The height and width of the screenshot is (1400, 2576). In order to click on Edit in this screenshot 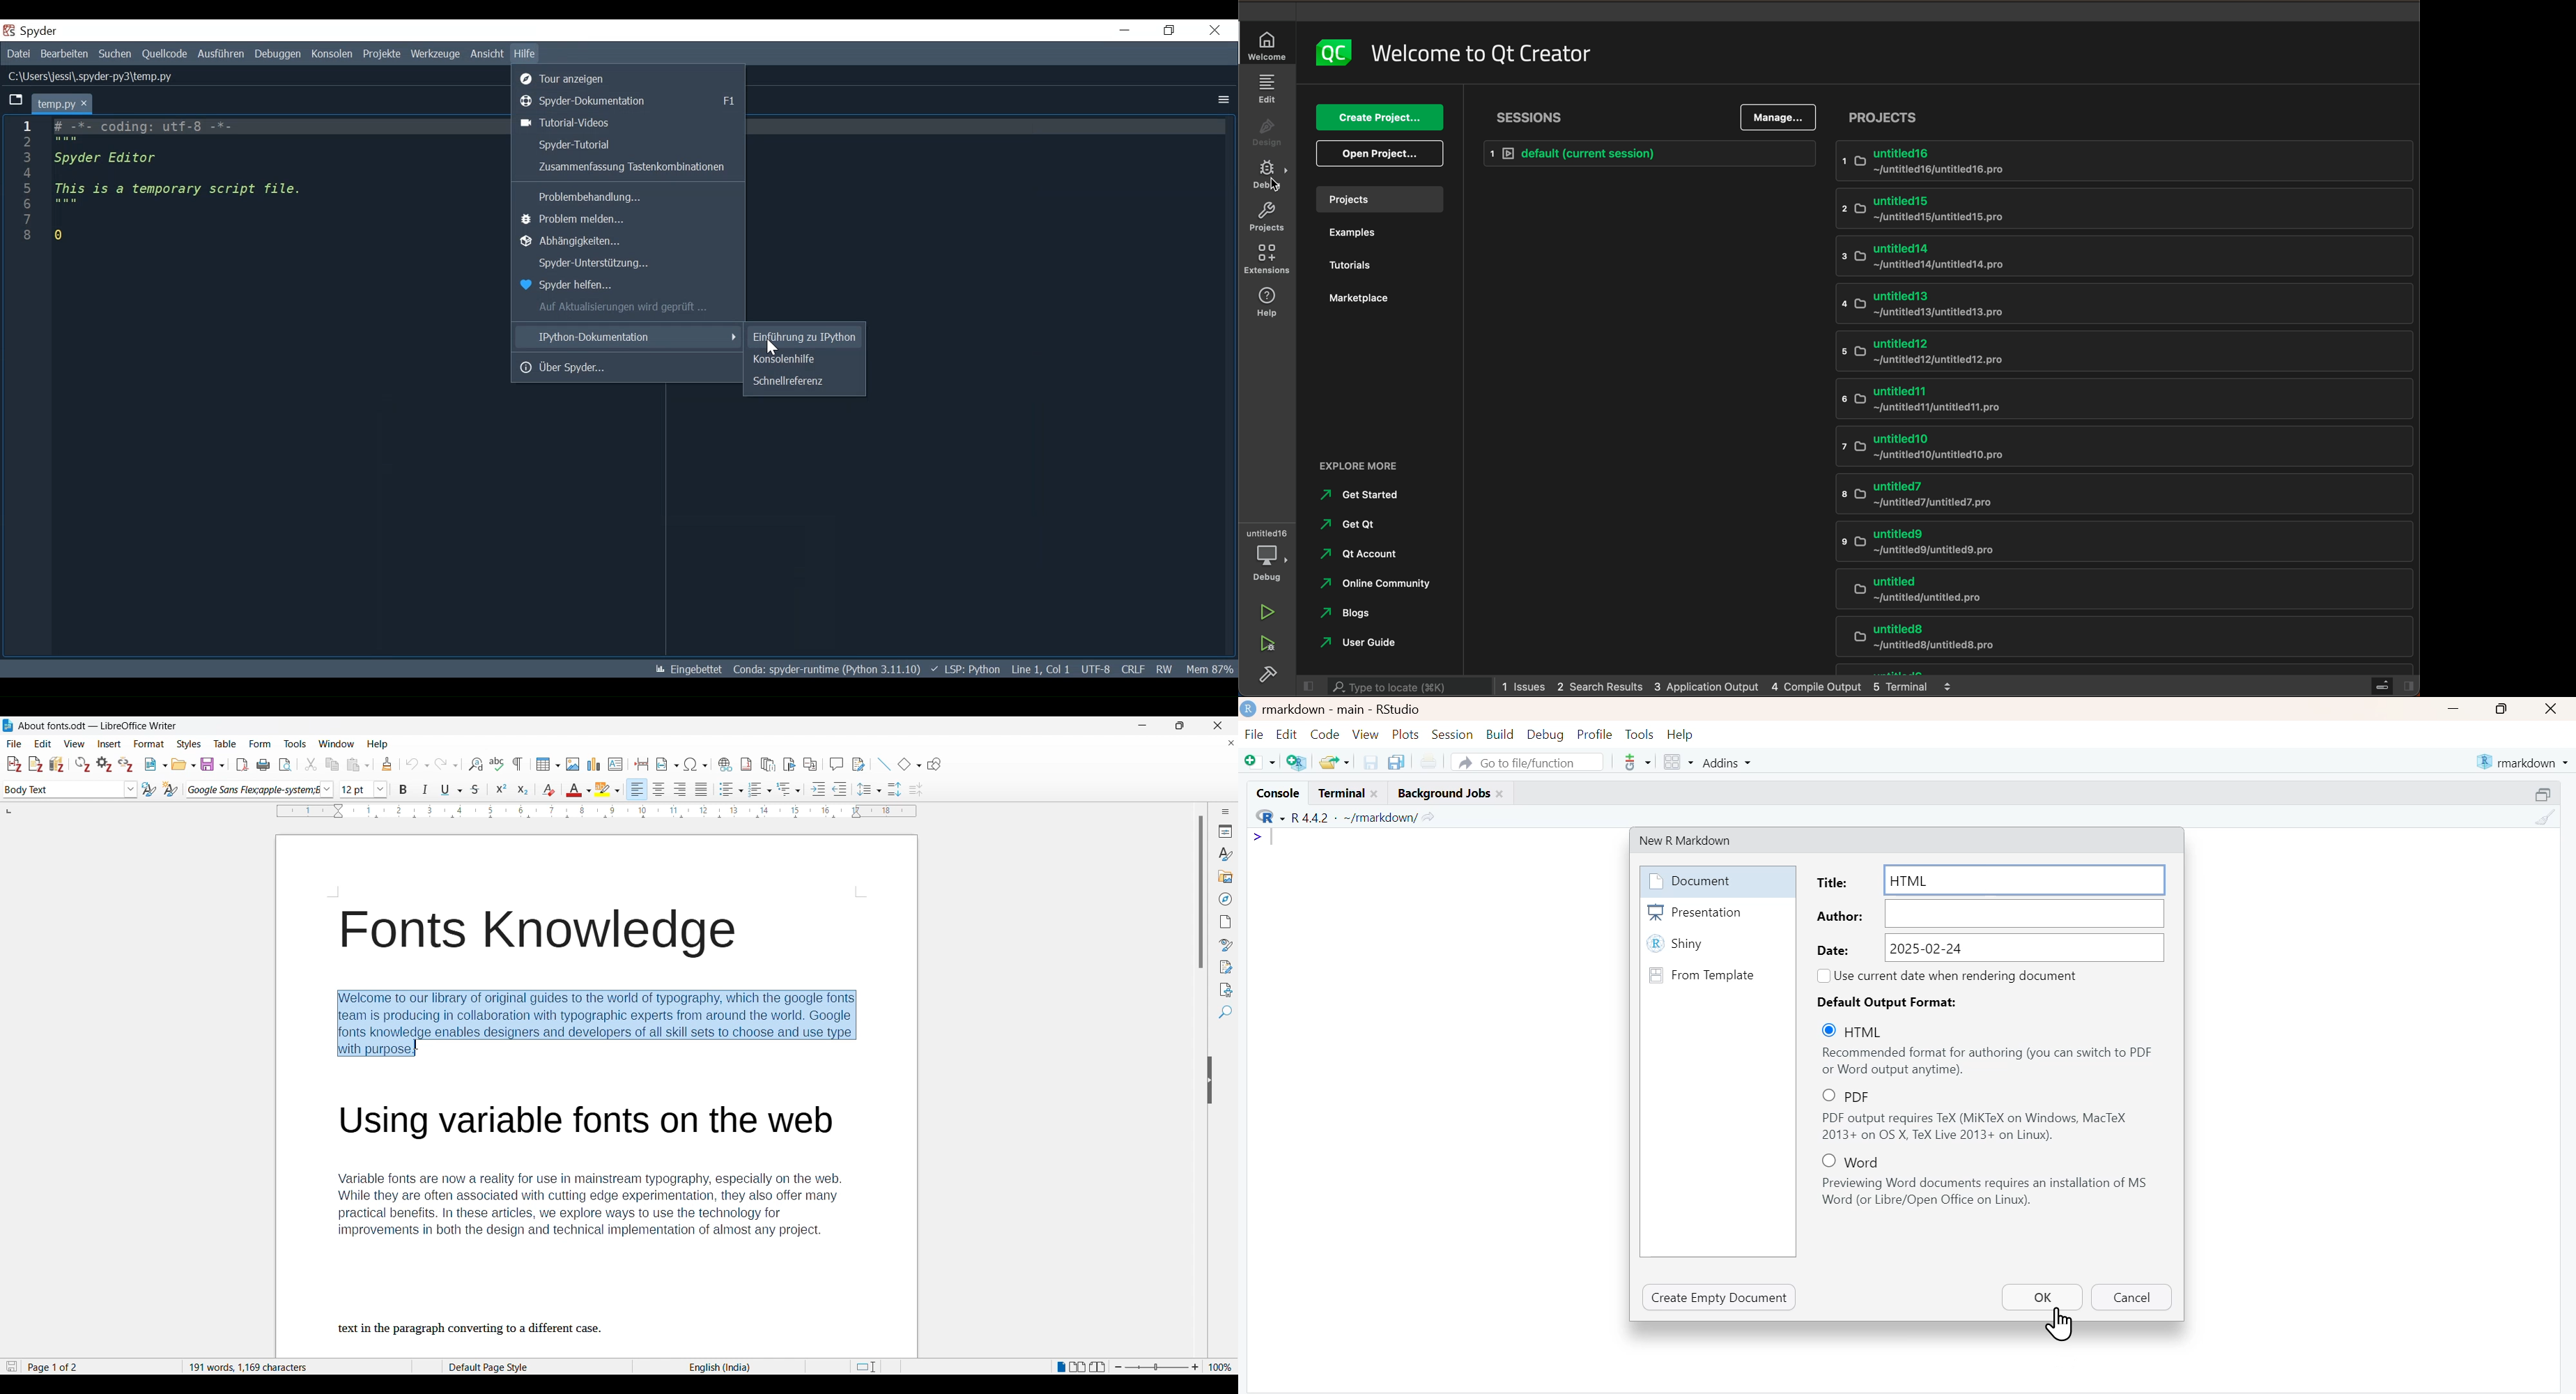, I will do `click(1286, 735)`.